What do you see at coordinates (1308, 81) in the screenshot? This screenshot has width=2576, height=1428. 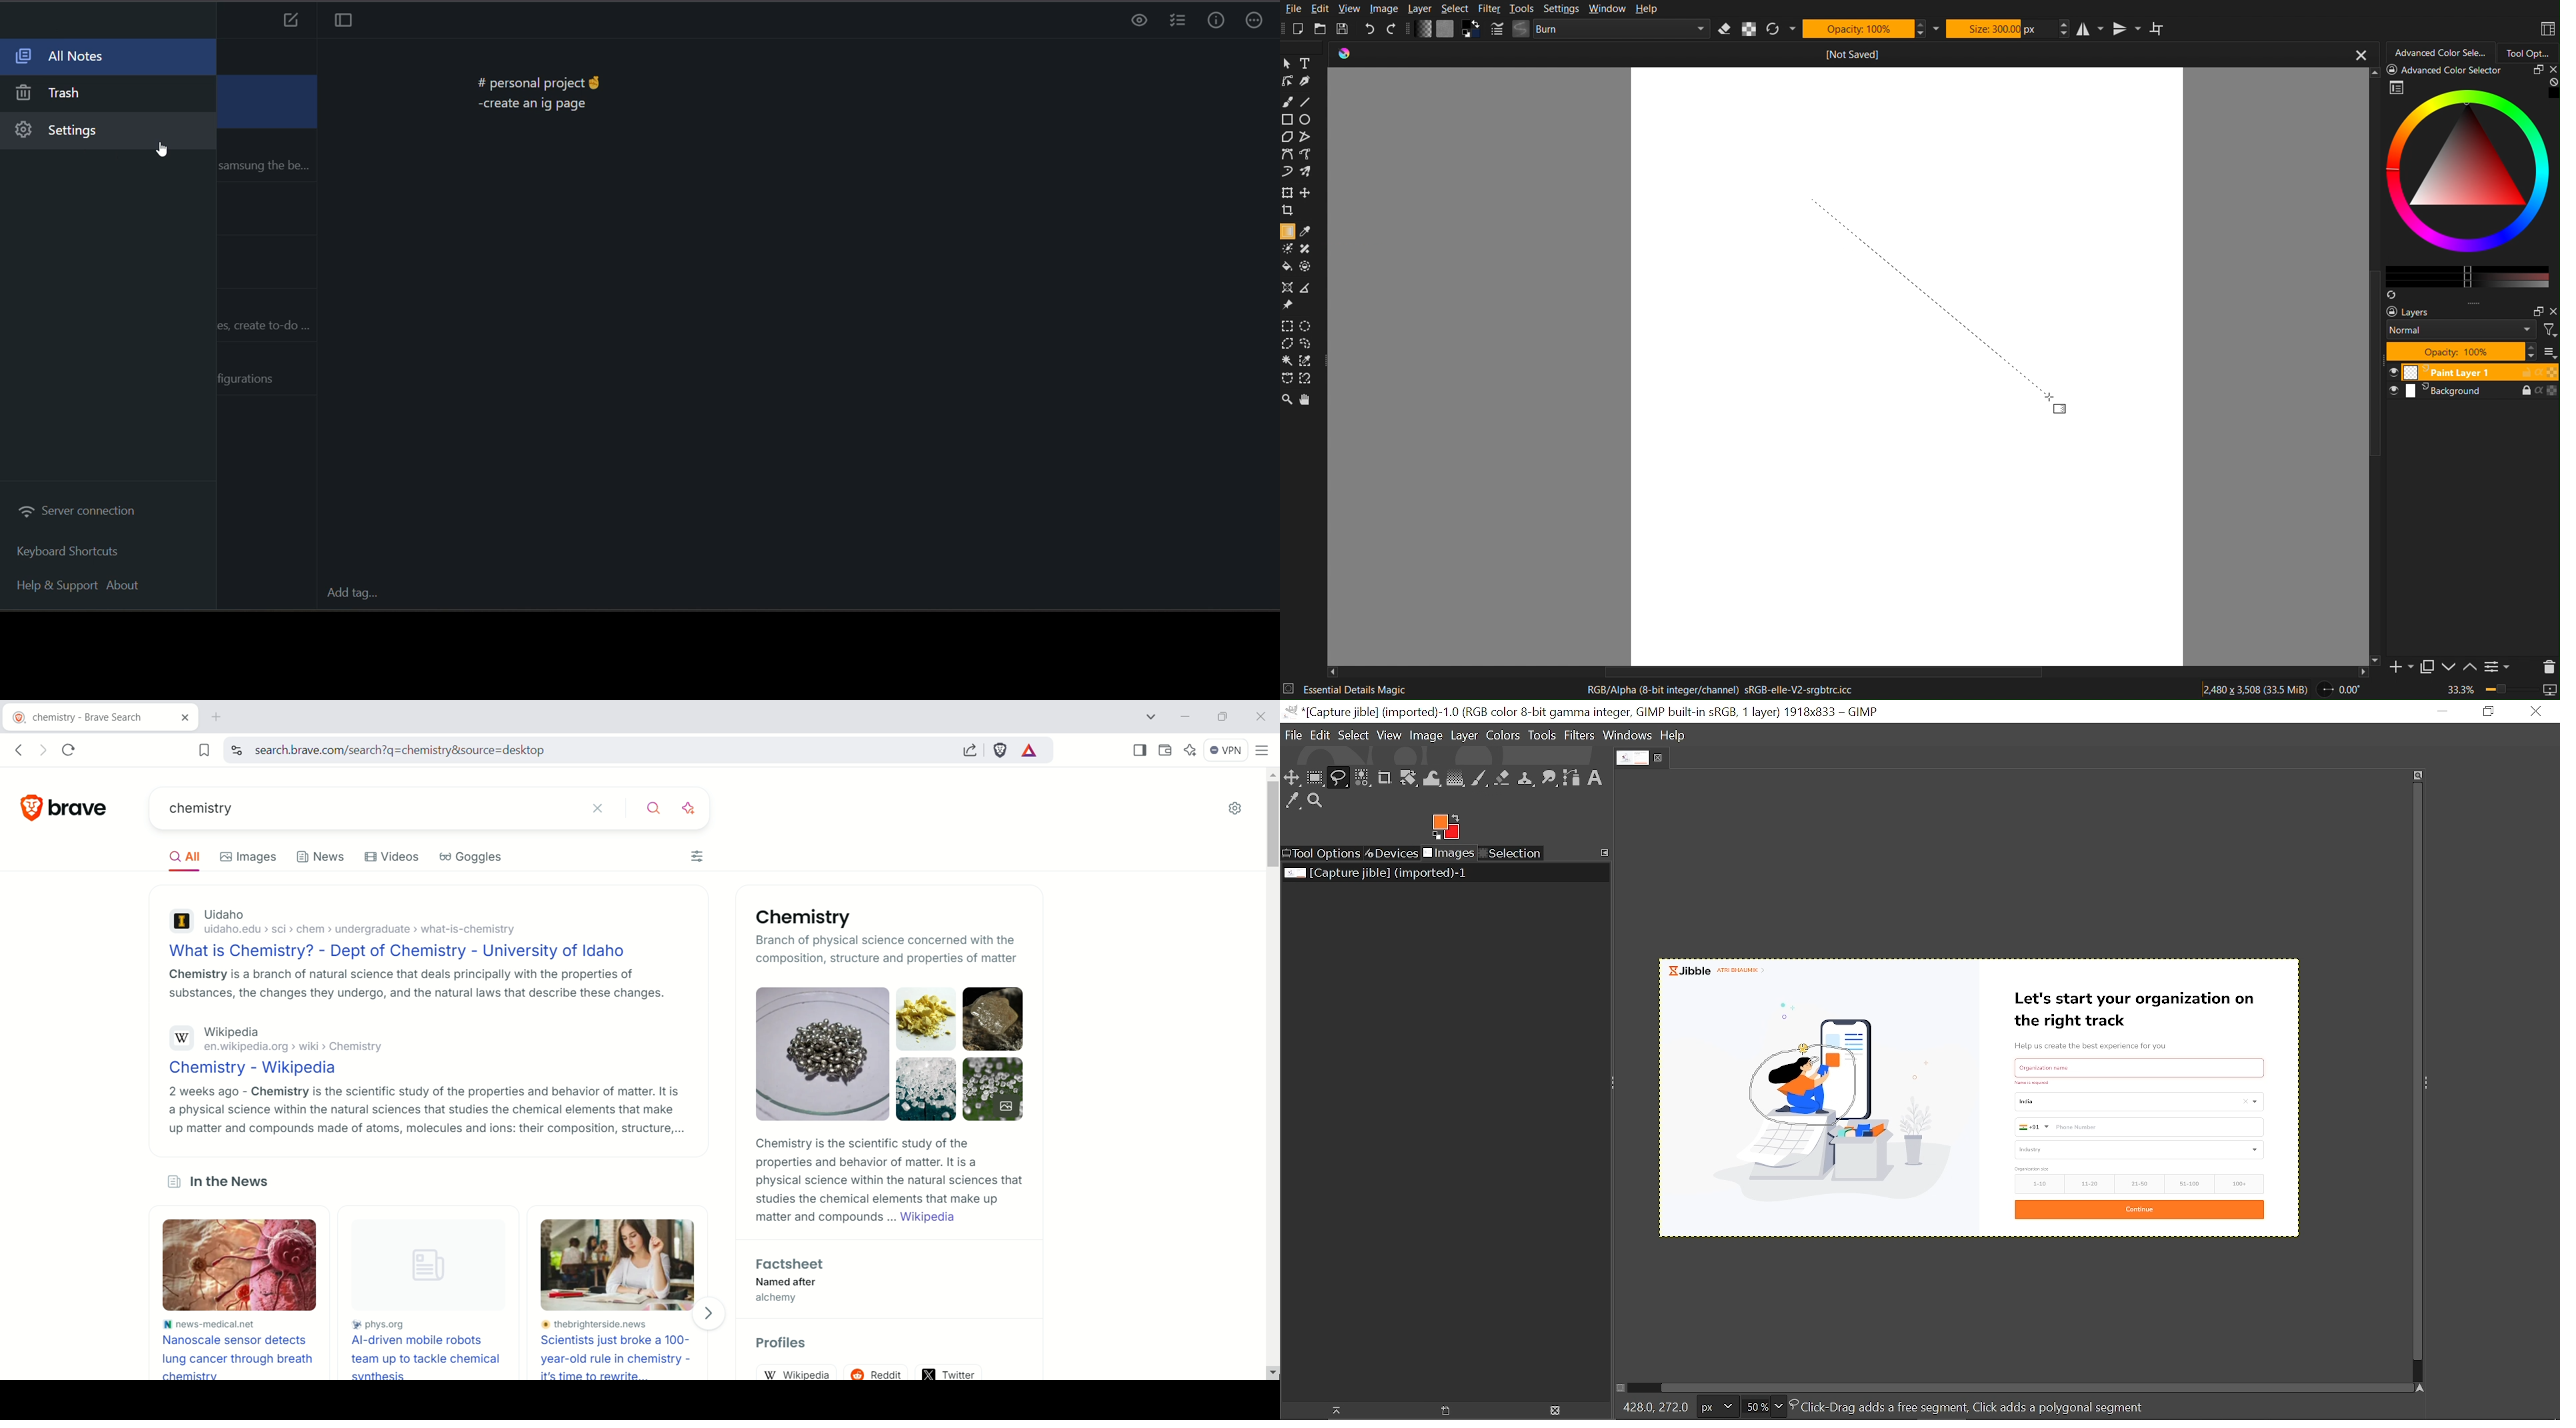 I see `Pen` at bounding box center [1308, 81].